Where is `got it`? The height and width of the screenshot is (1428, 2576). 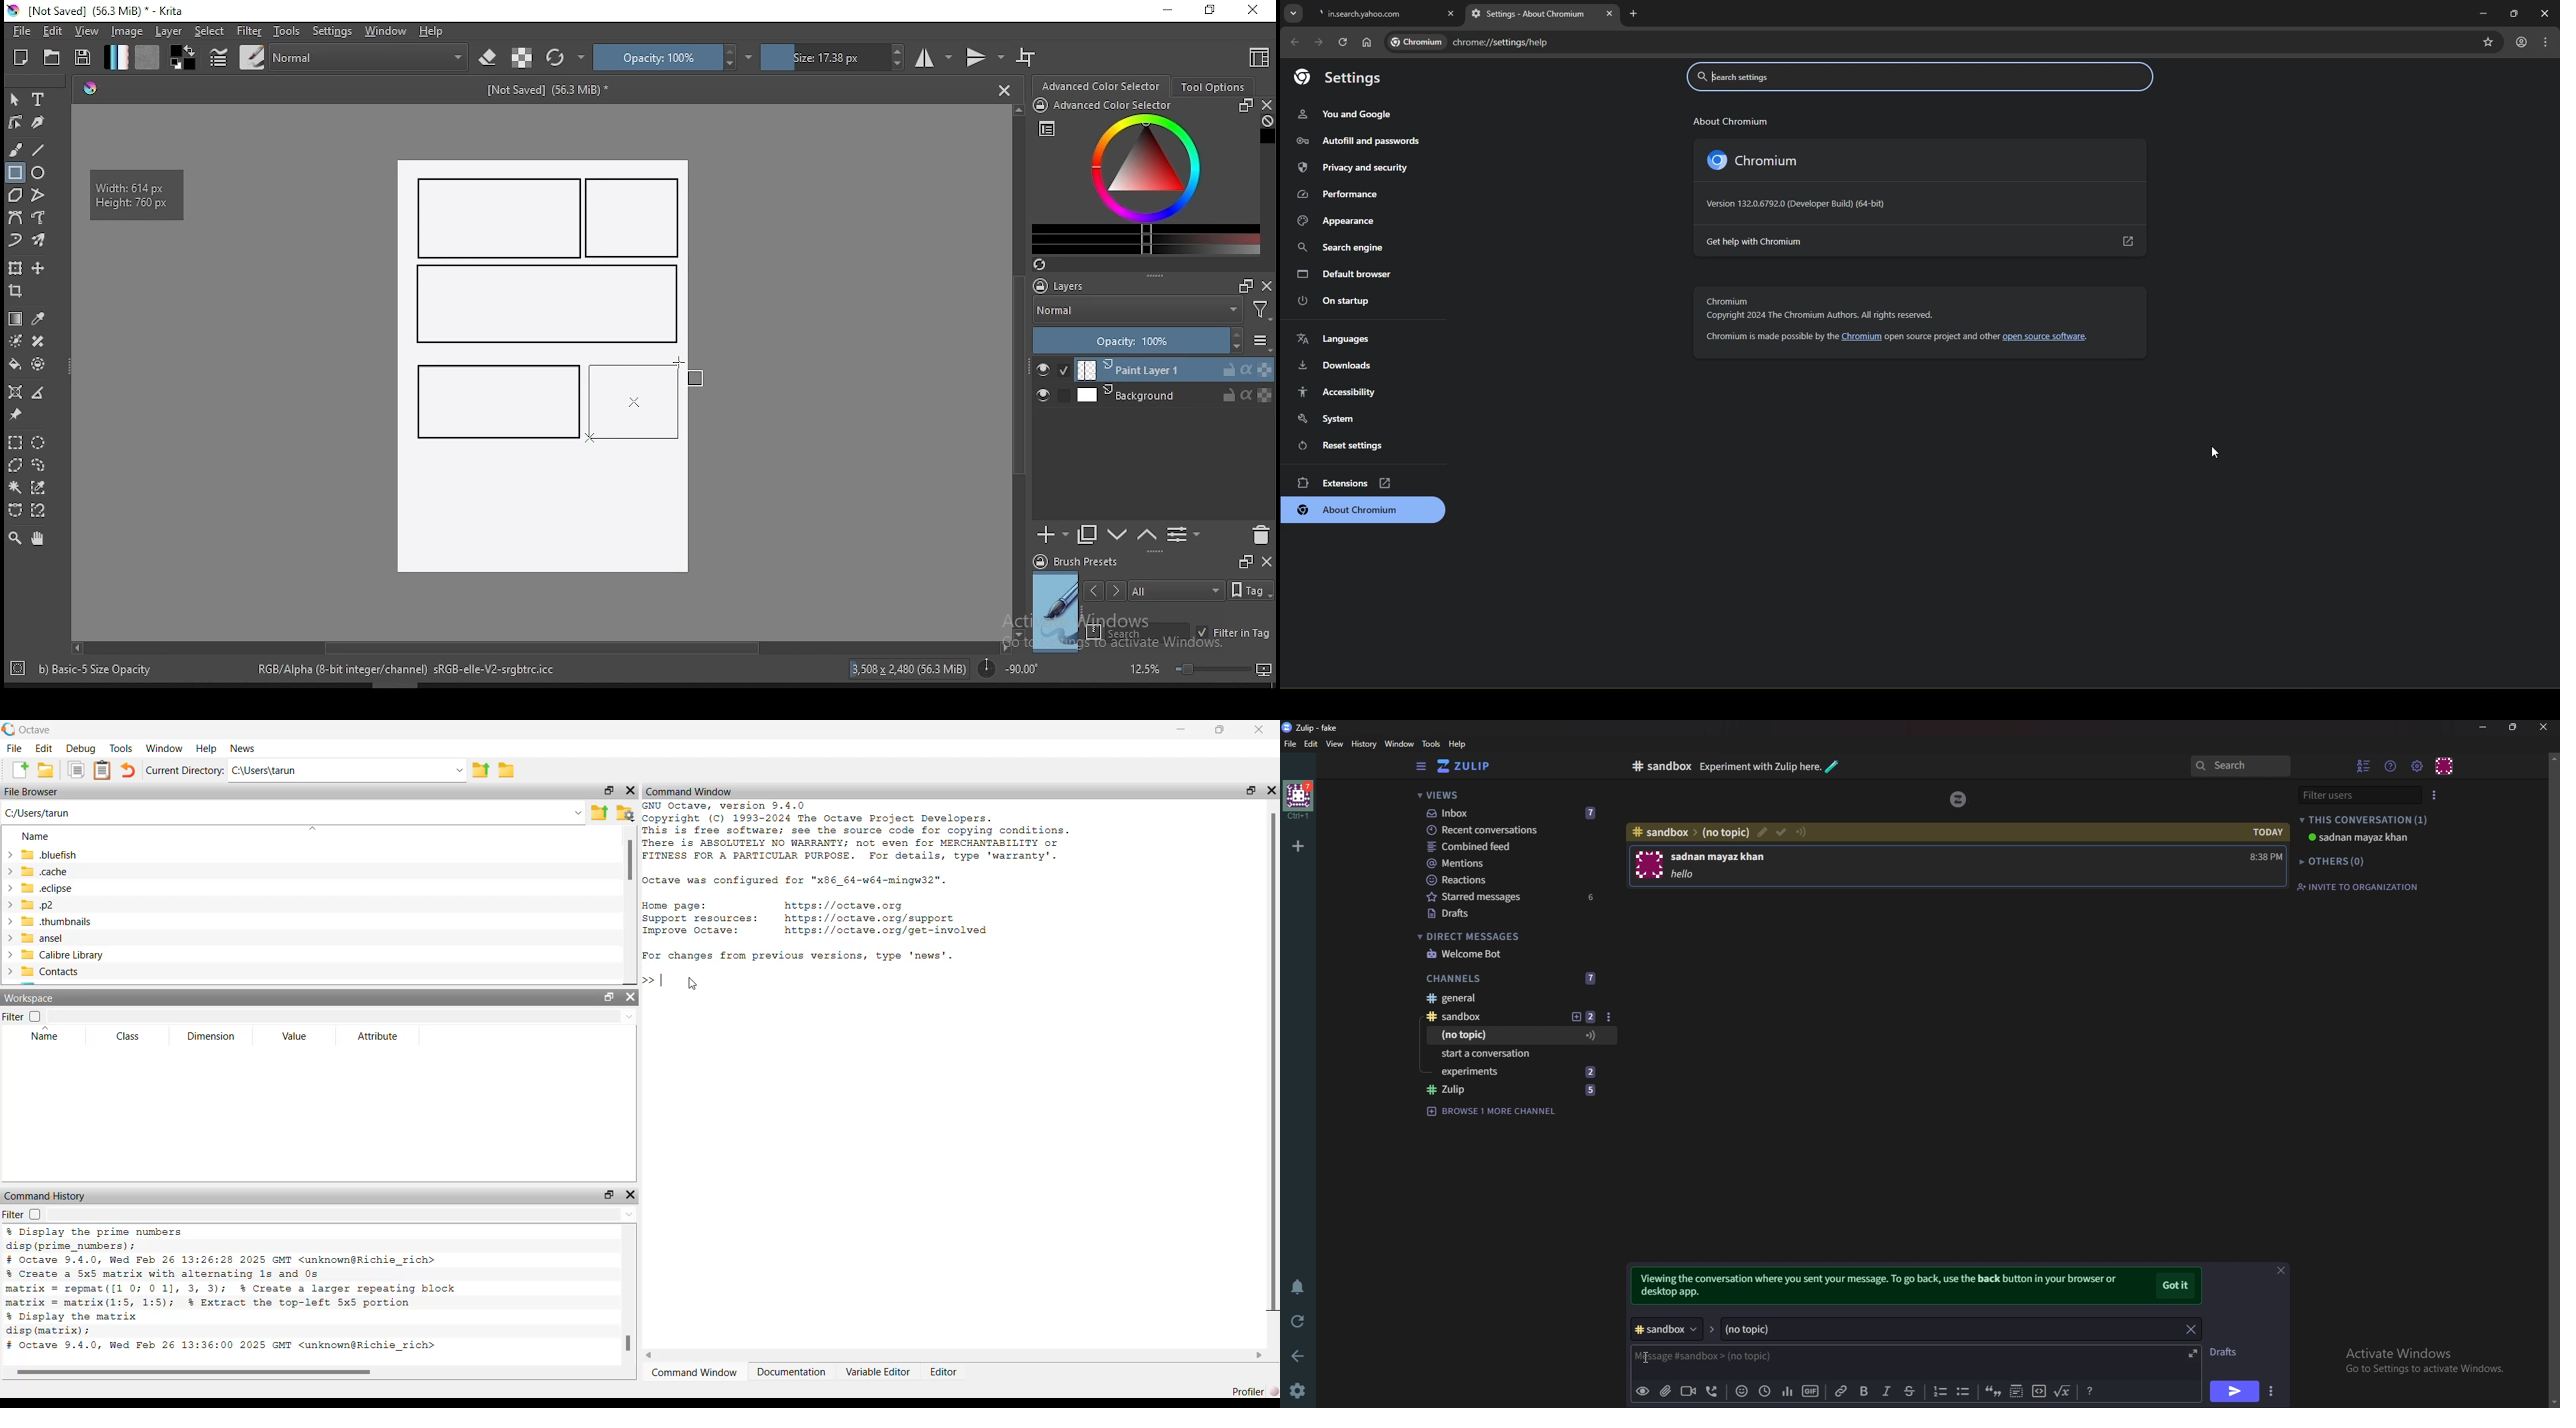
got it is located at coordinates (2180, 1285).